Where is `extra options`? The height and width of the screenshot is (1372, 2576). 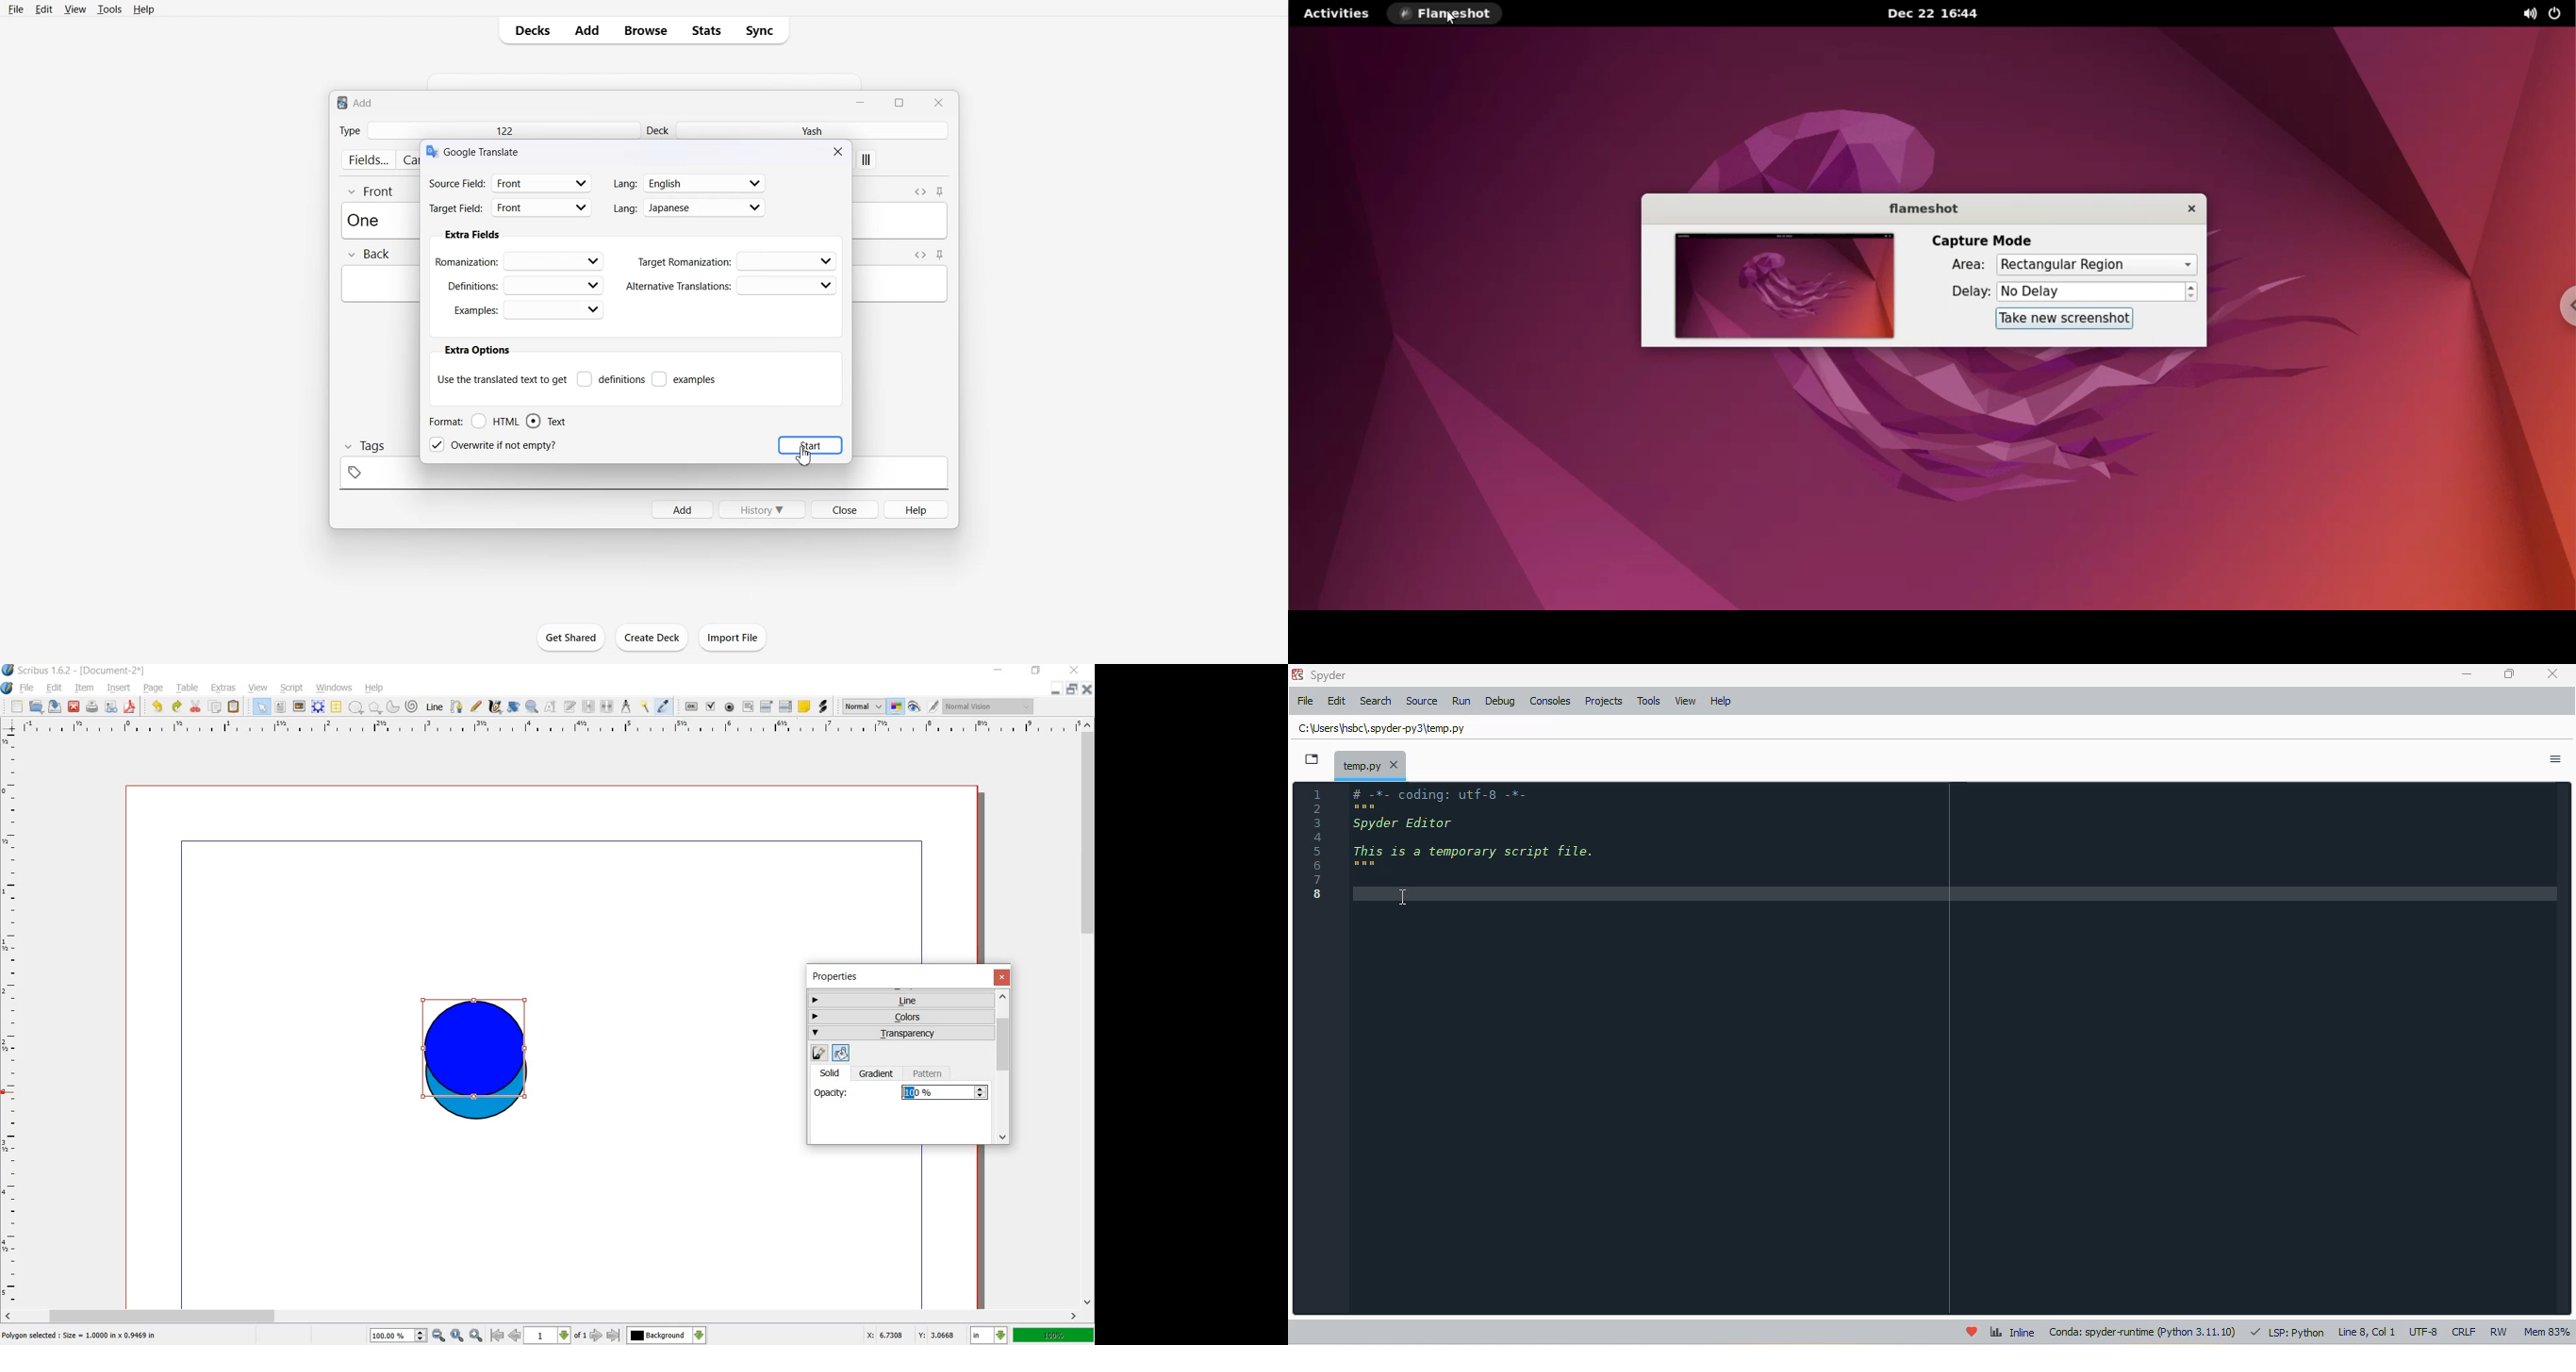 extra options is located at coordinates (476, 350).